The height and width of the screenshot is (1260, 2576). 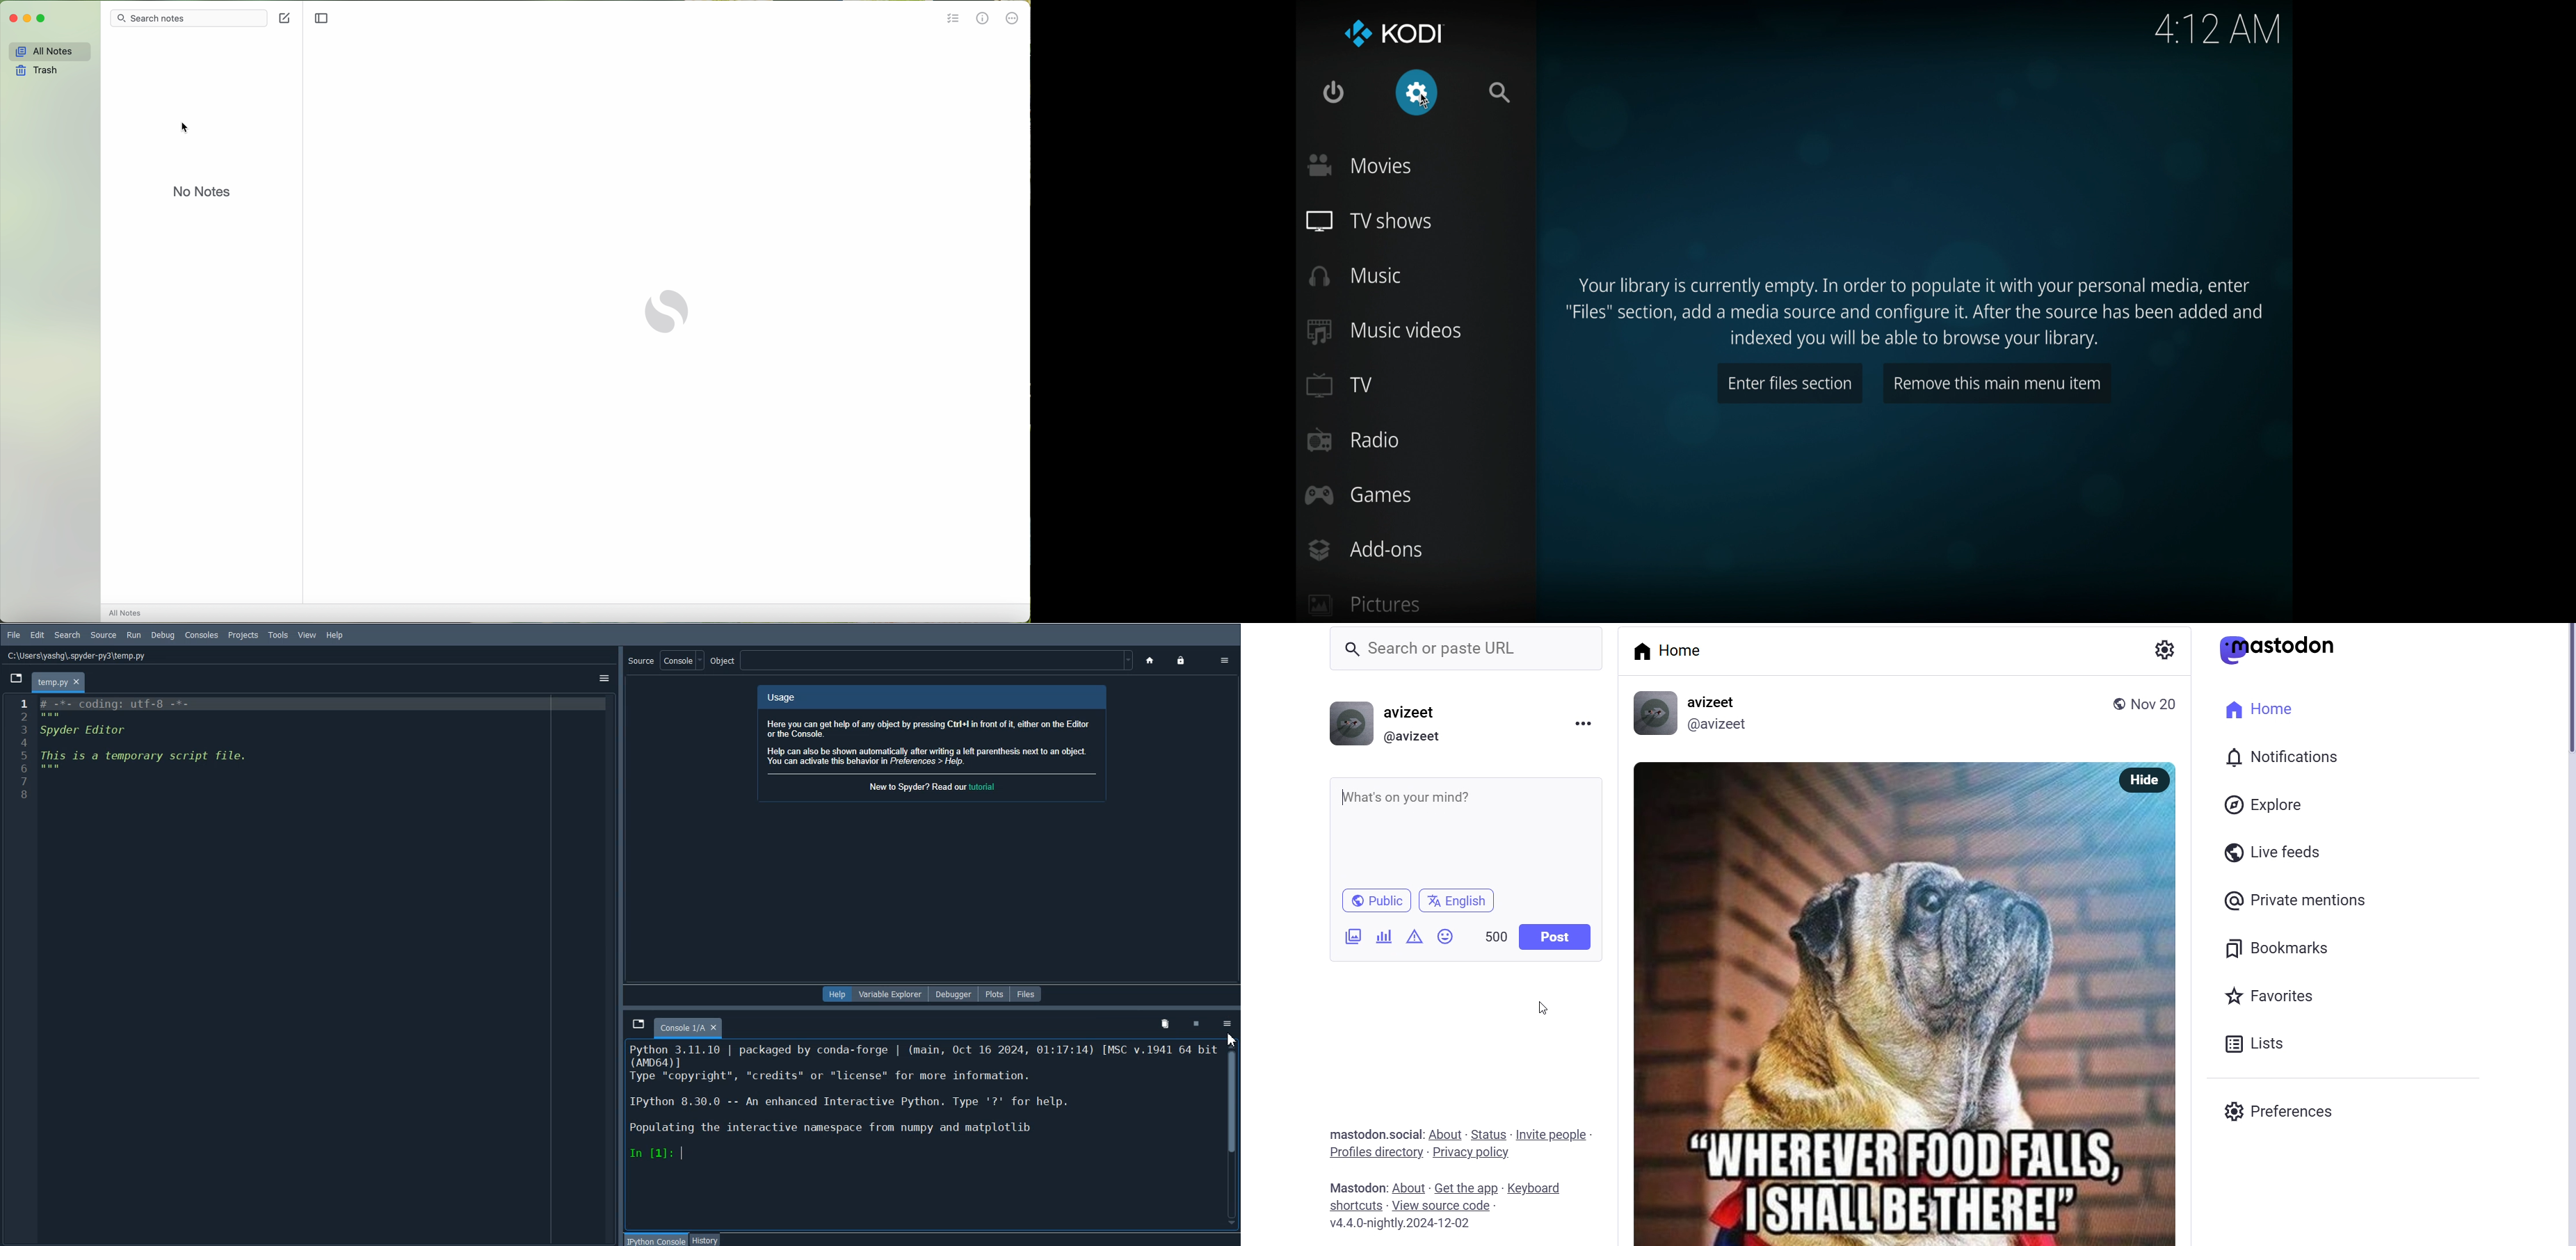 What do you see at coordinates (334, 635) in the screenshot?
I see `Help` at bounding box center [334, 635].